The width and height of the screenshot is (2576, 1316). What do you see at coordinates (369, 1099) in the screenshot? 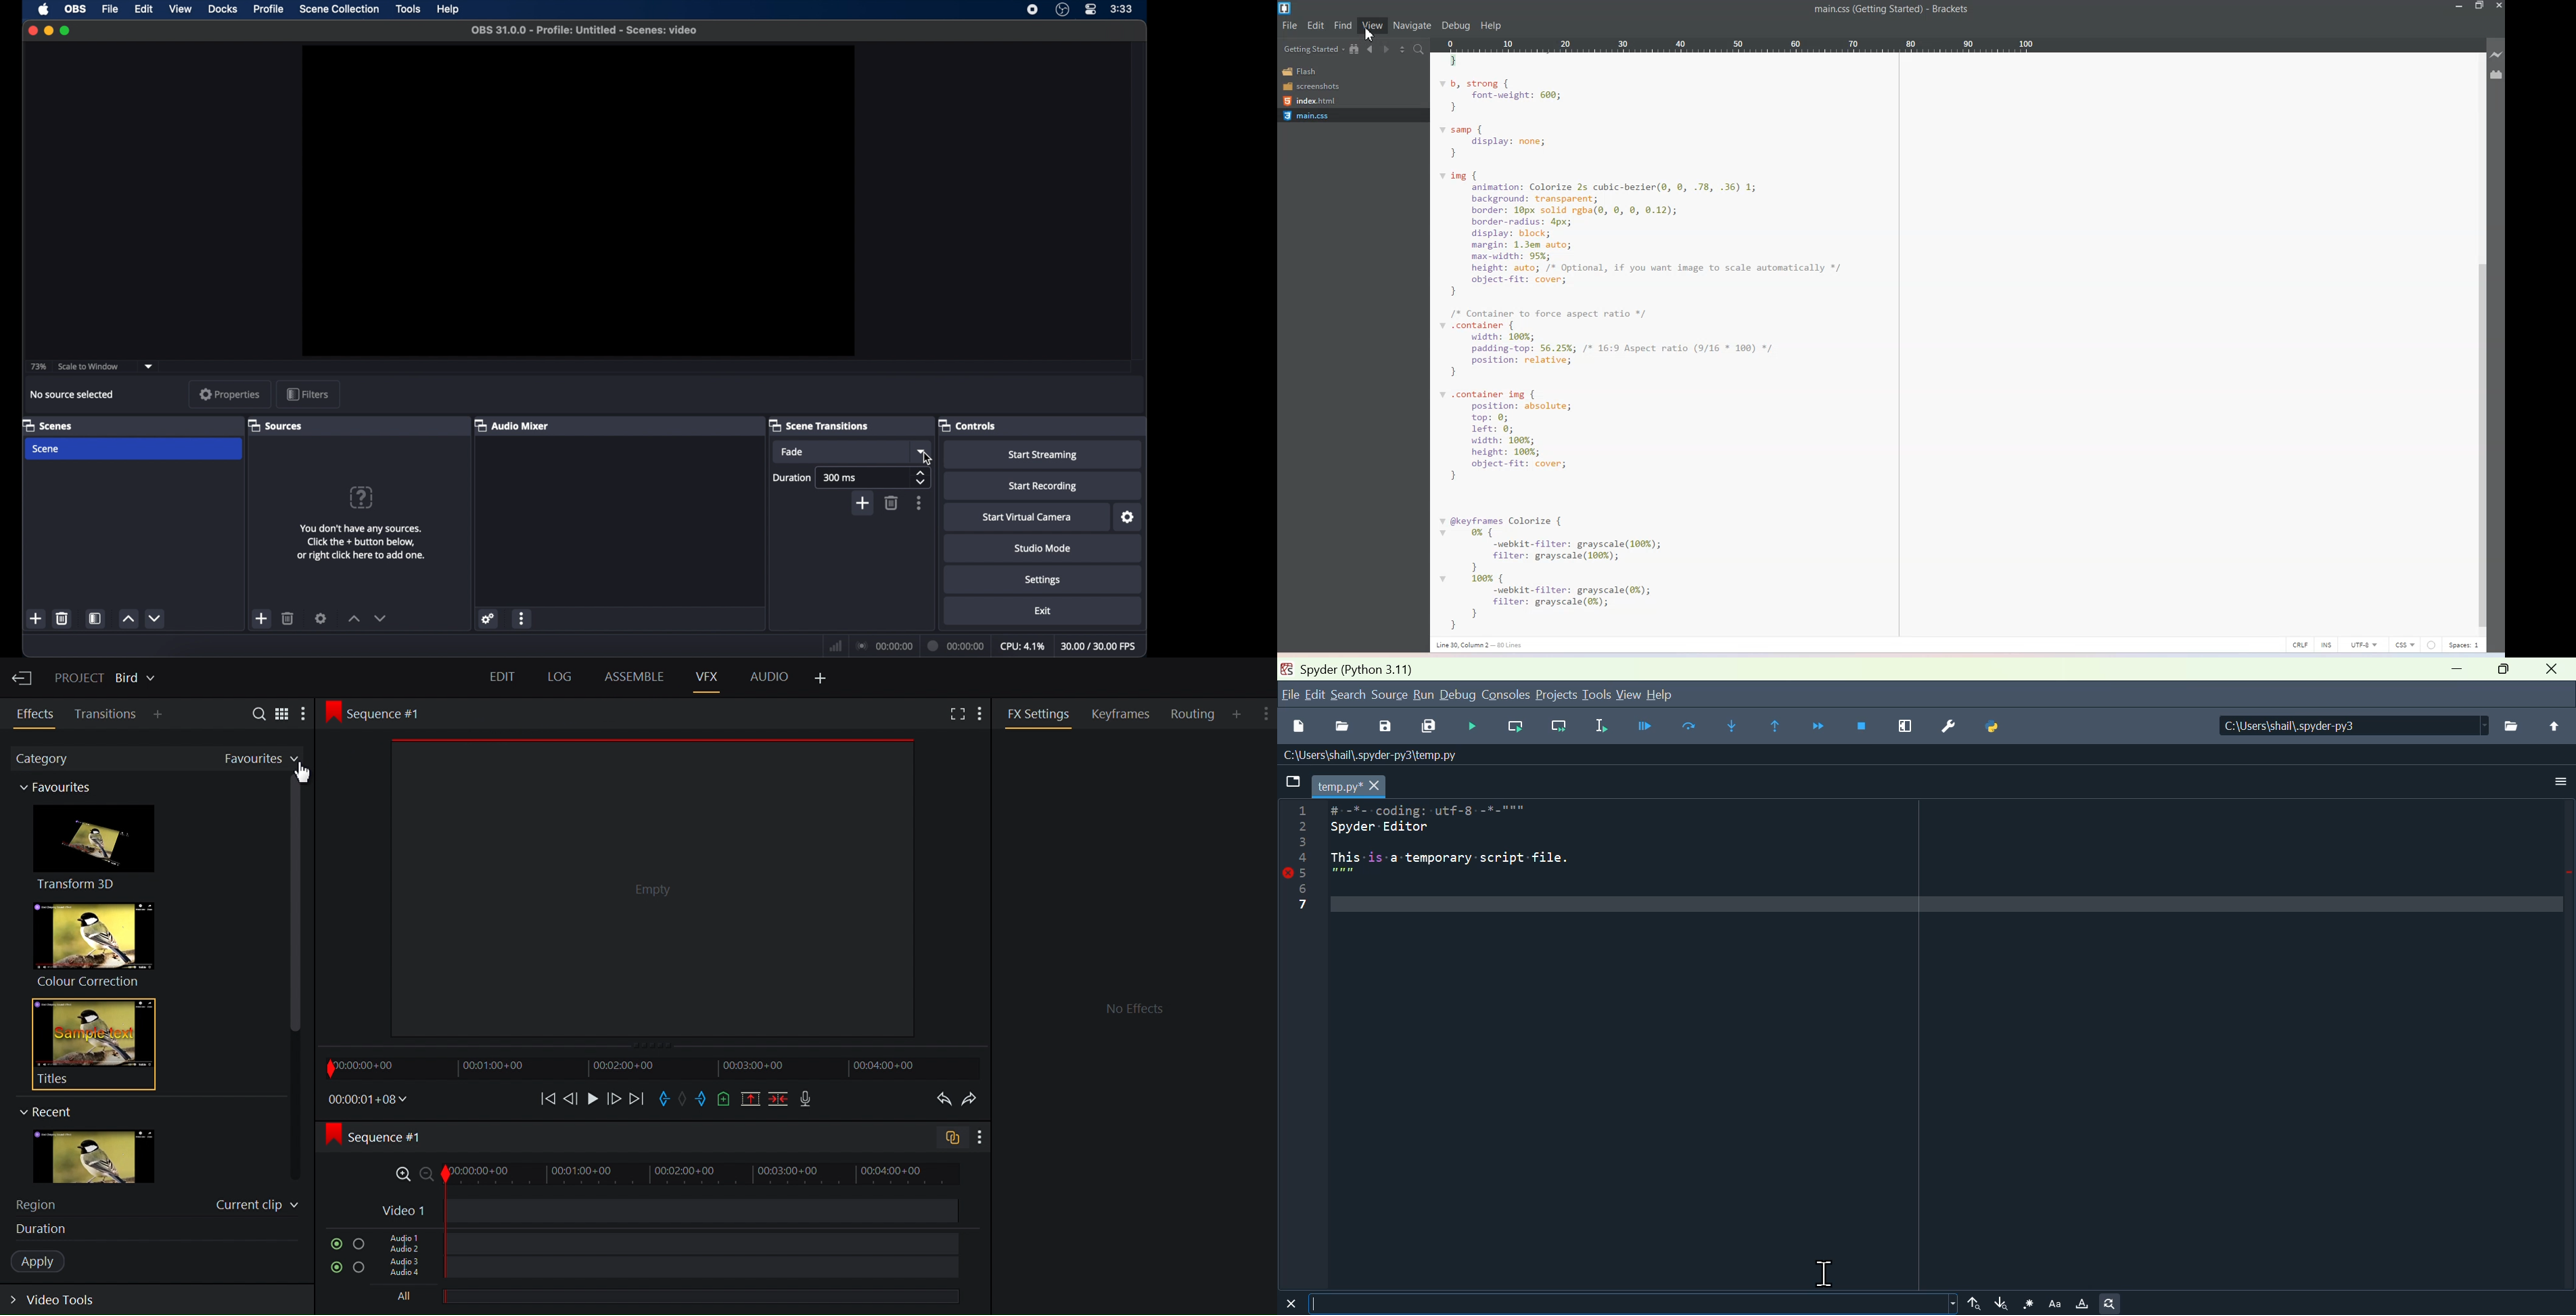
I see `Timecodes and reels` at bounding box center [369, 1099].